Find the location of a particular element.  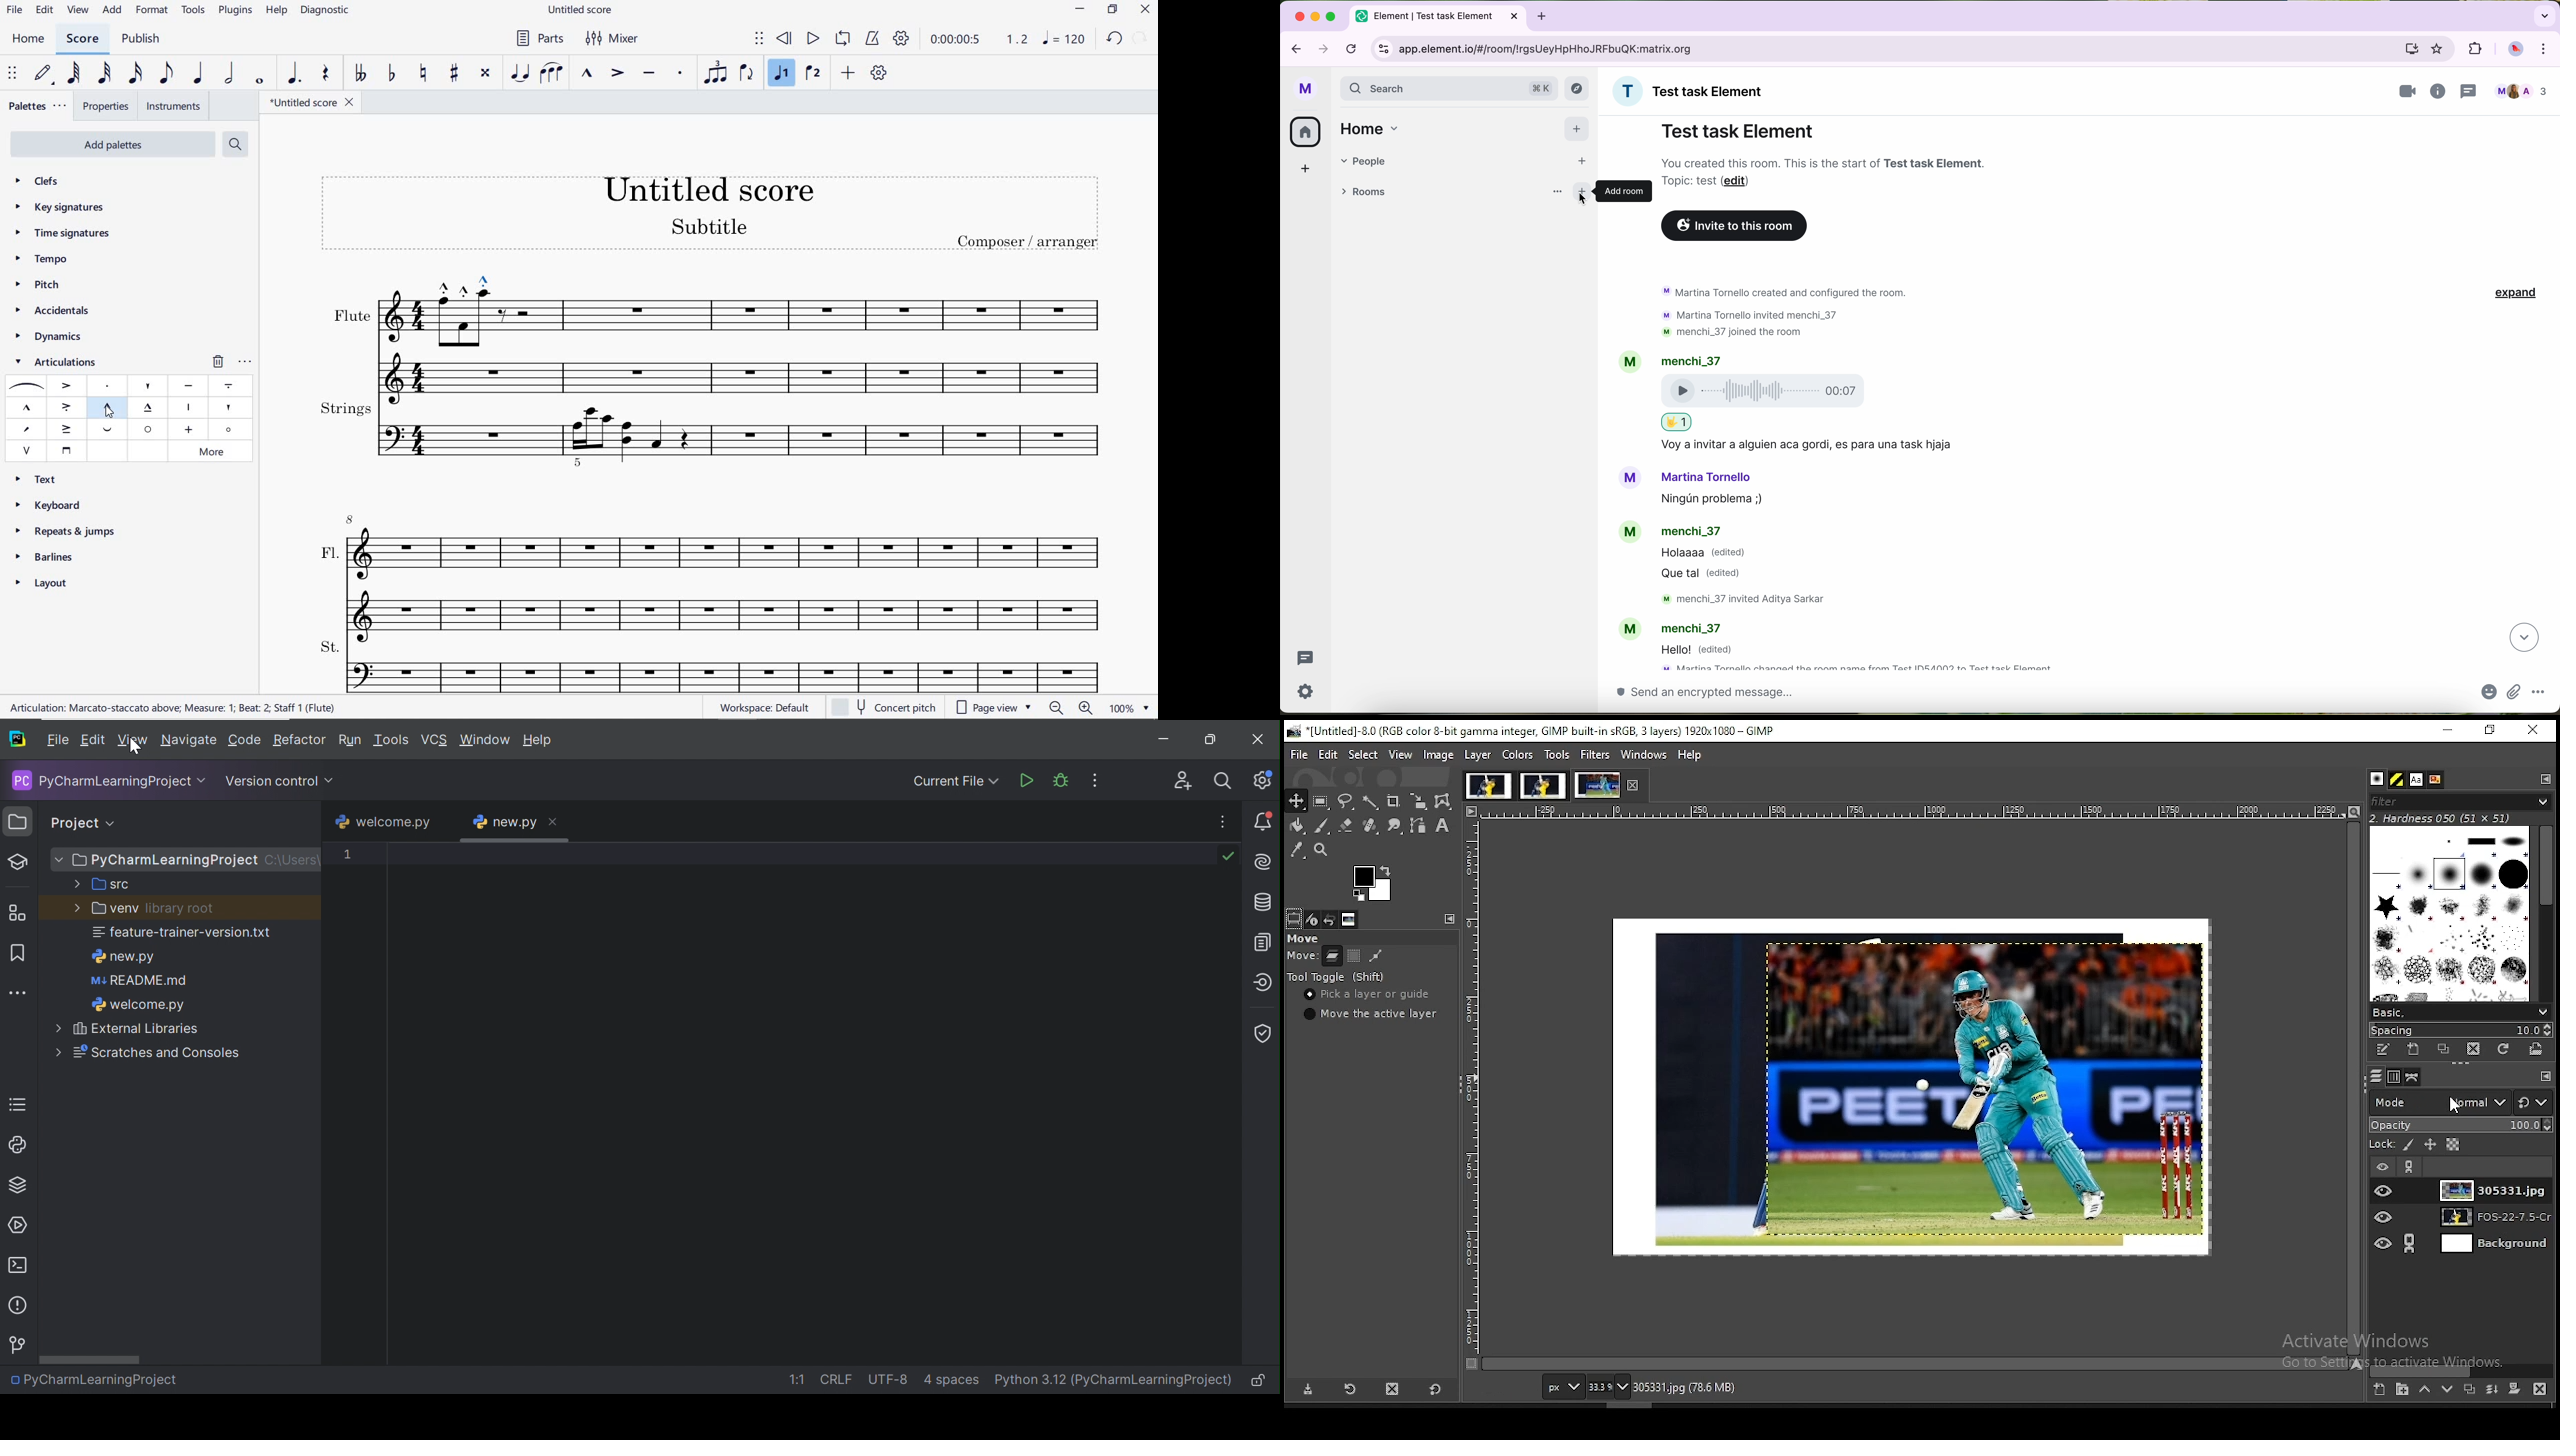

HARMONIC is located at coordinates (230, 430).